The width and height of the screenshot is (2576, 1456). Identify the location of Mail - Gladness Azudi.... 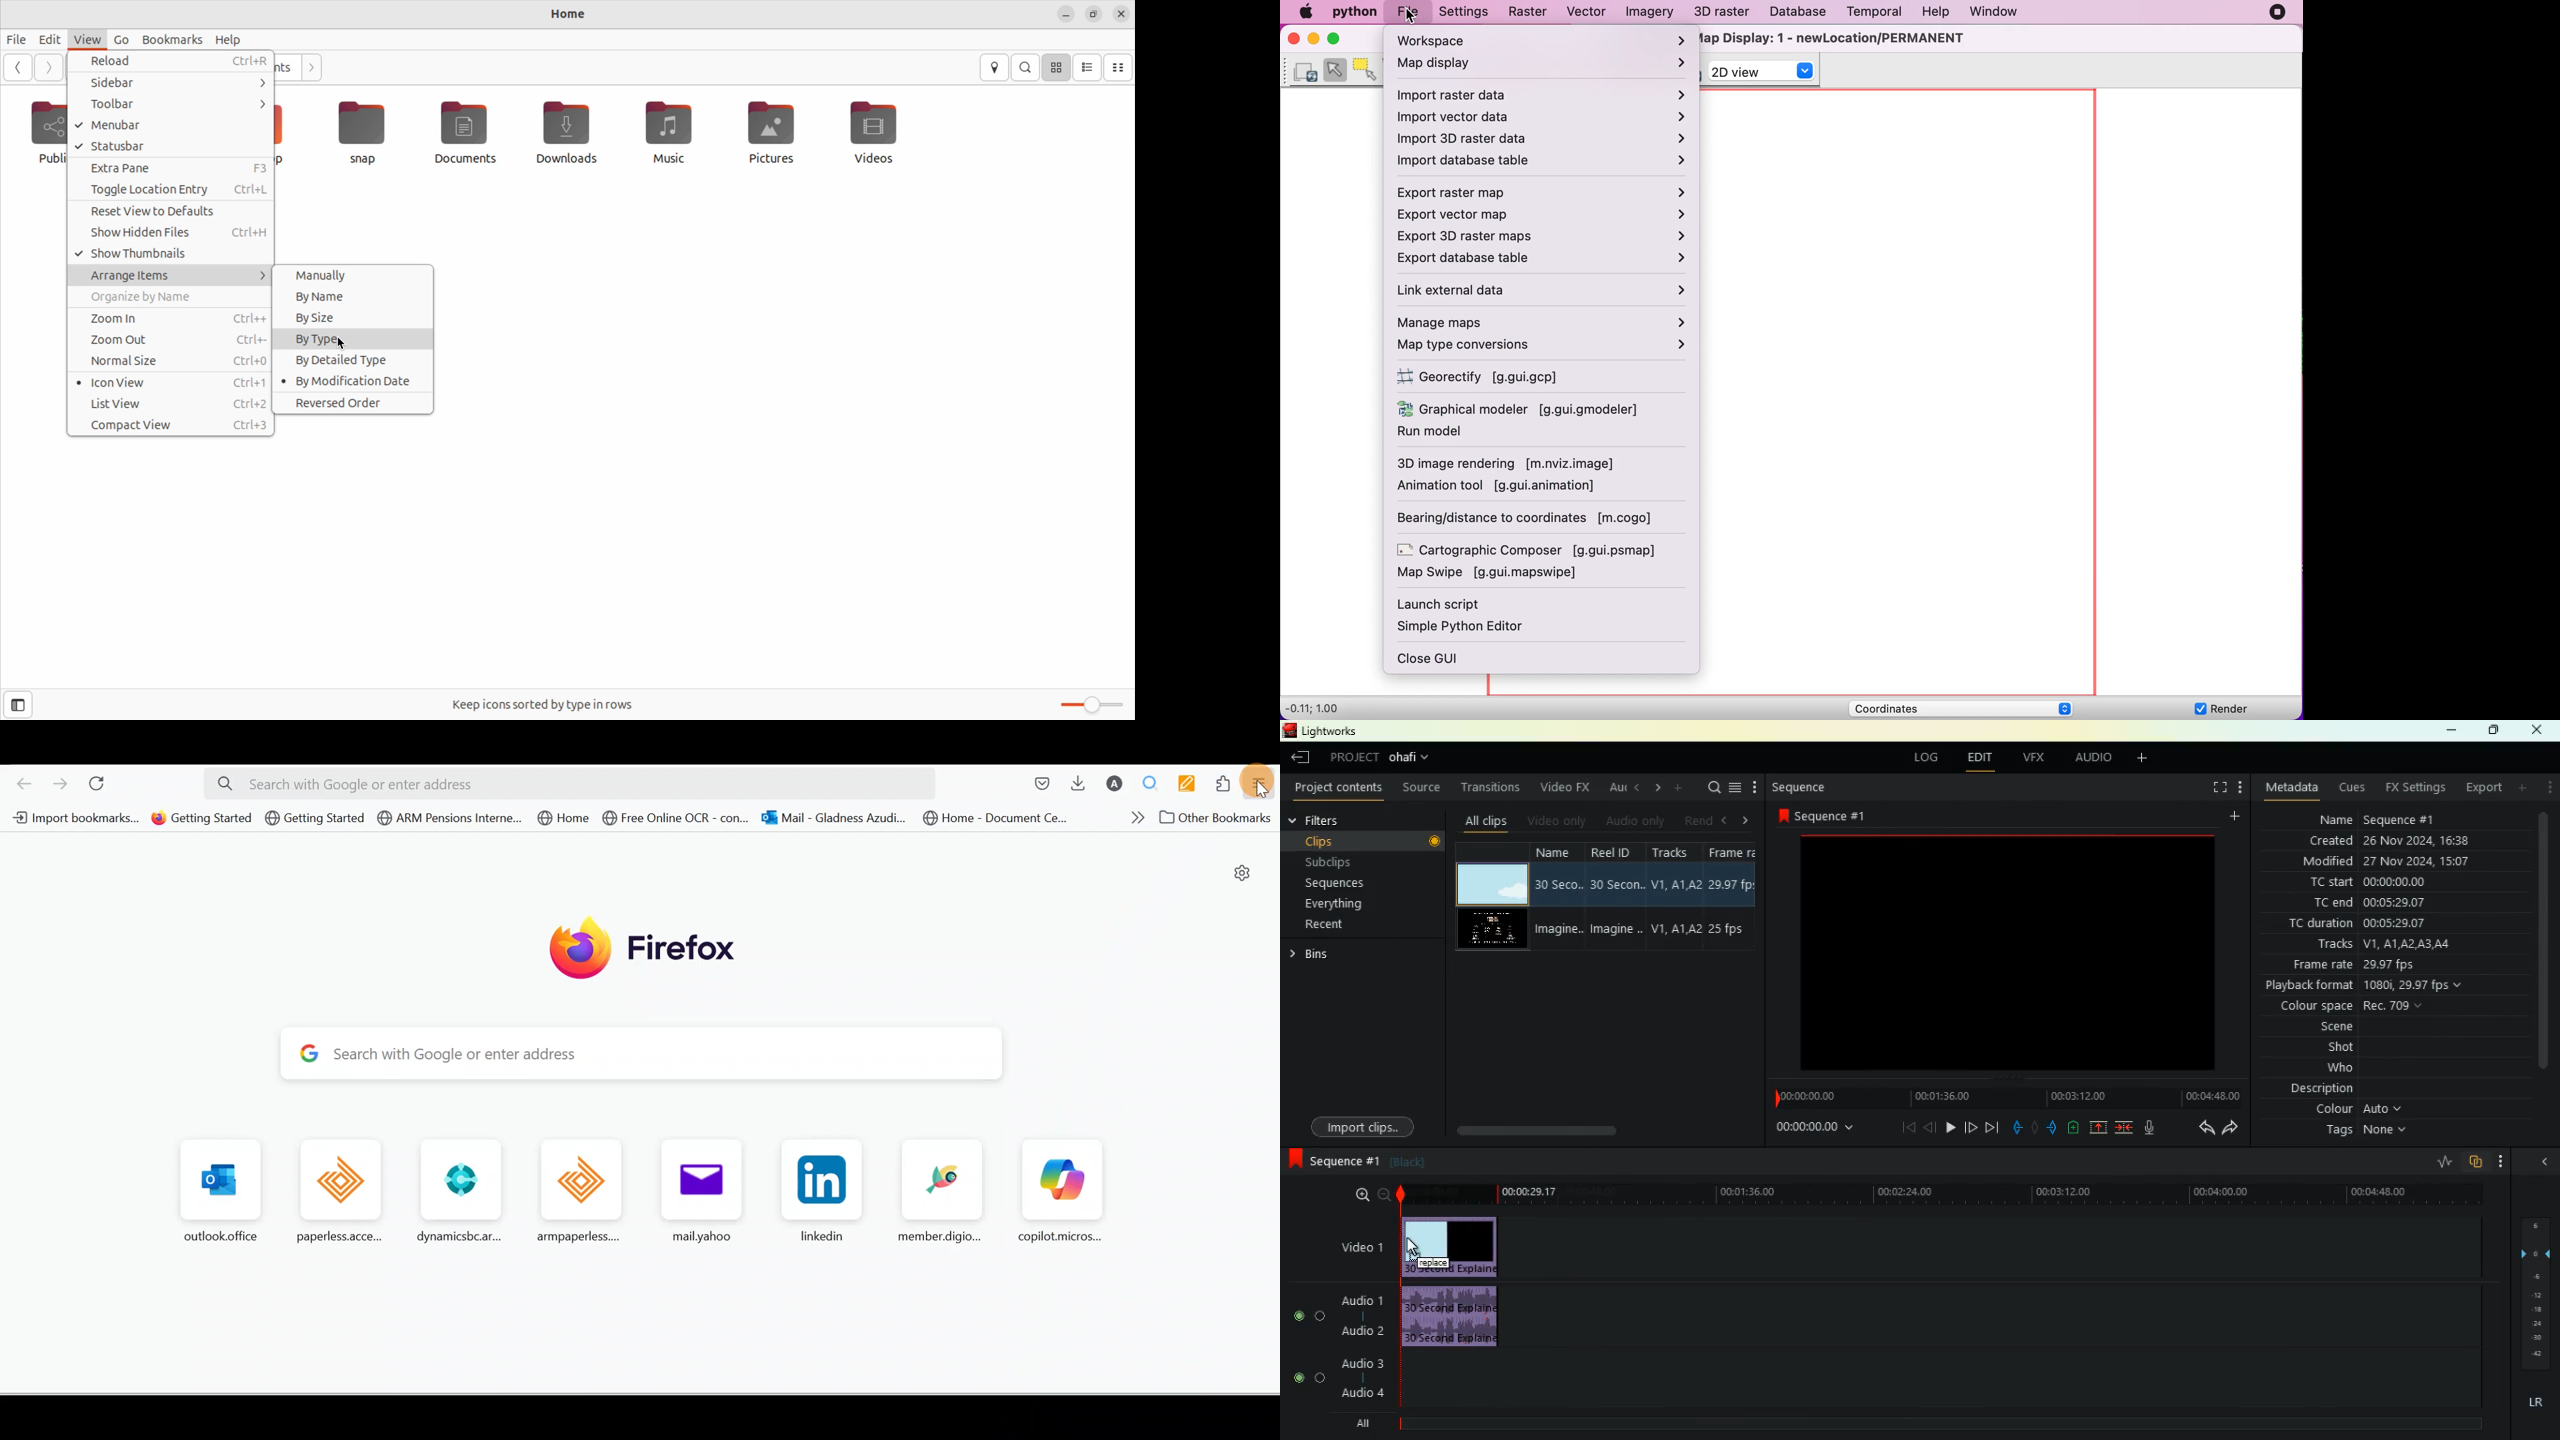
(837, 818).